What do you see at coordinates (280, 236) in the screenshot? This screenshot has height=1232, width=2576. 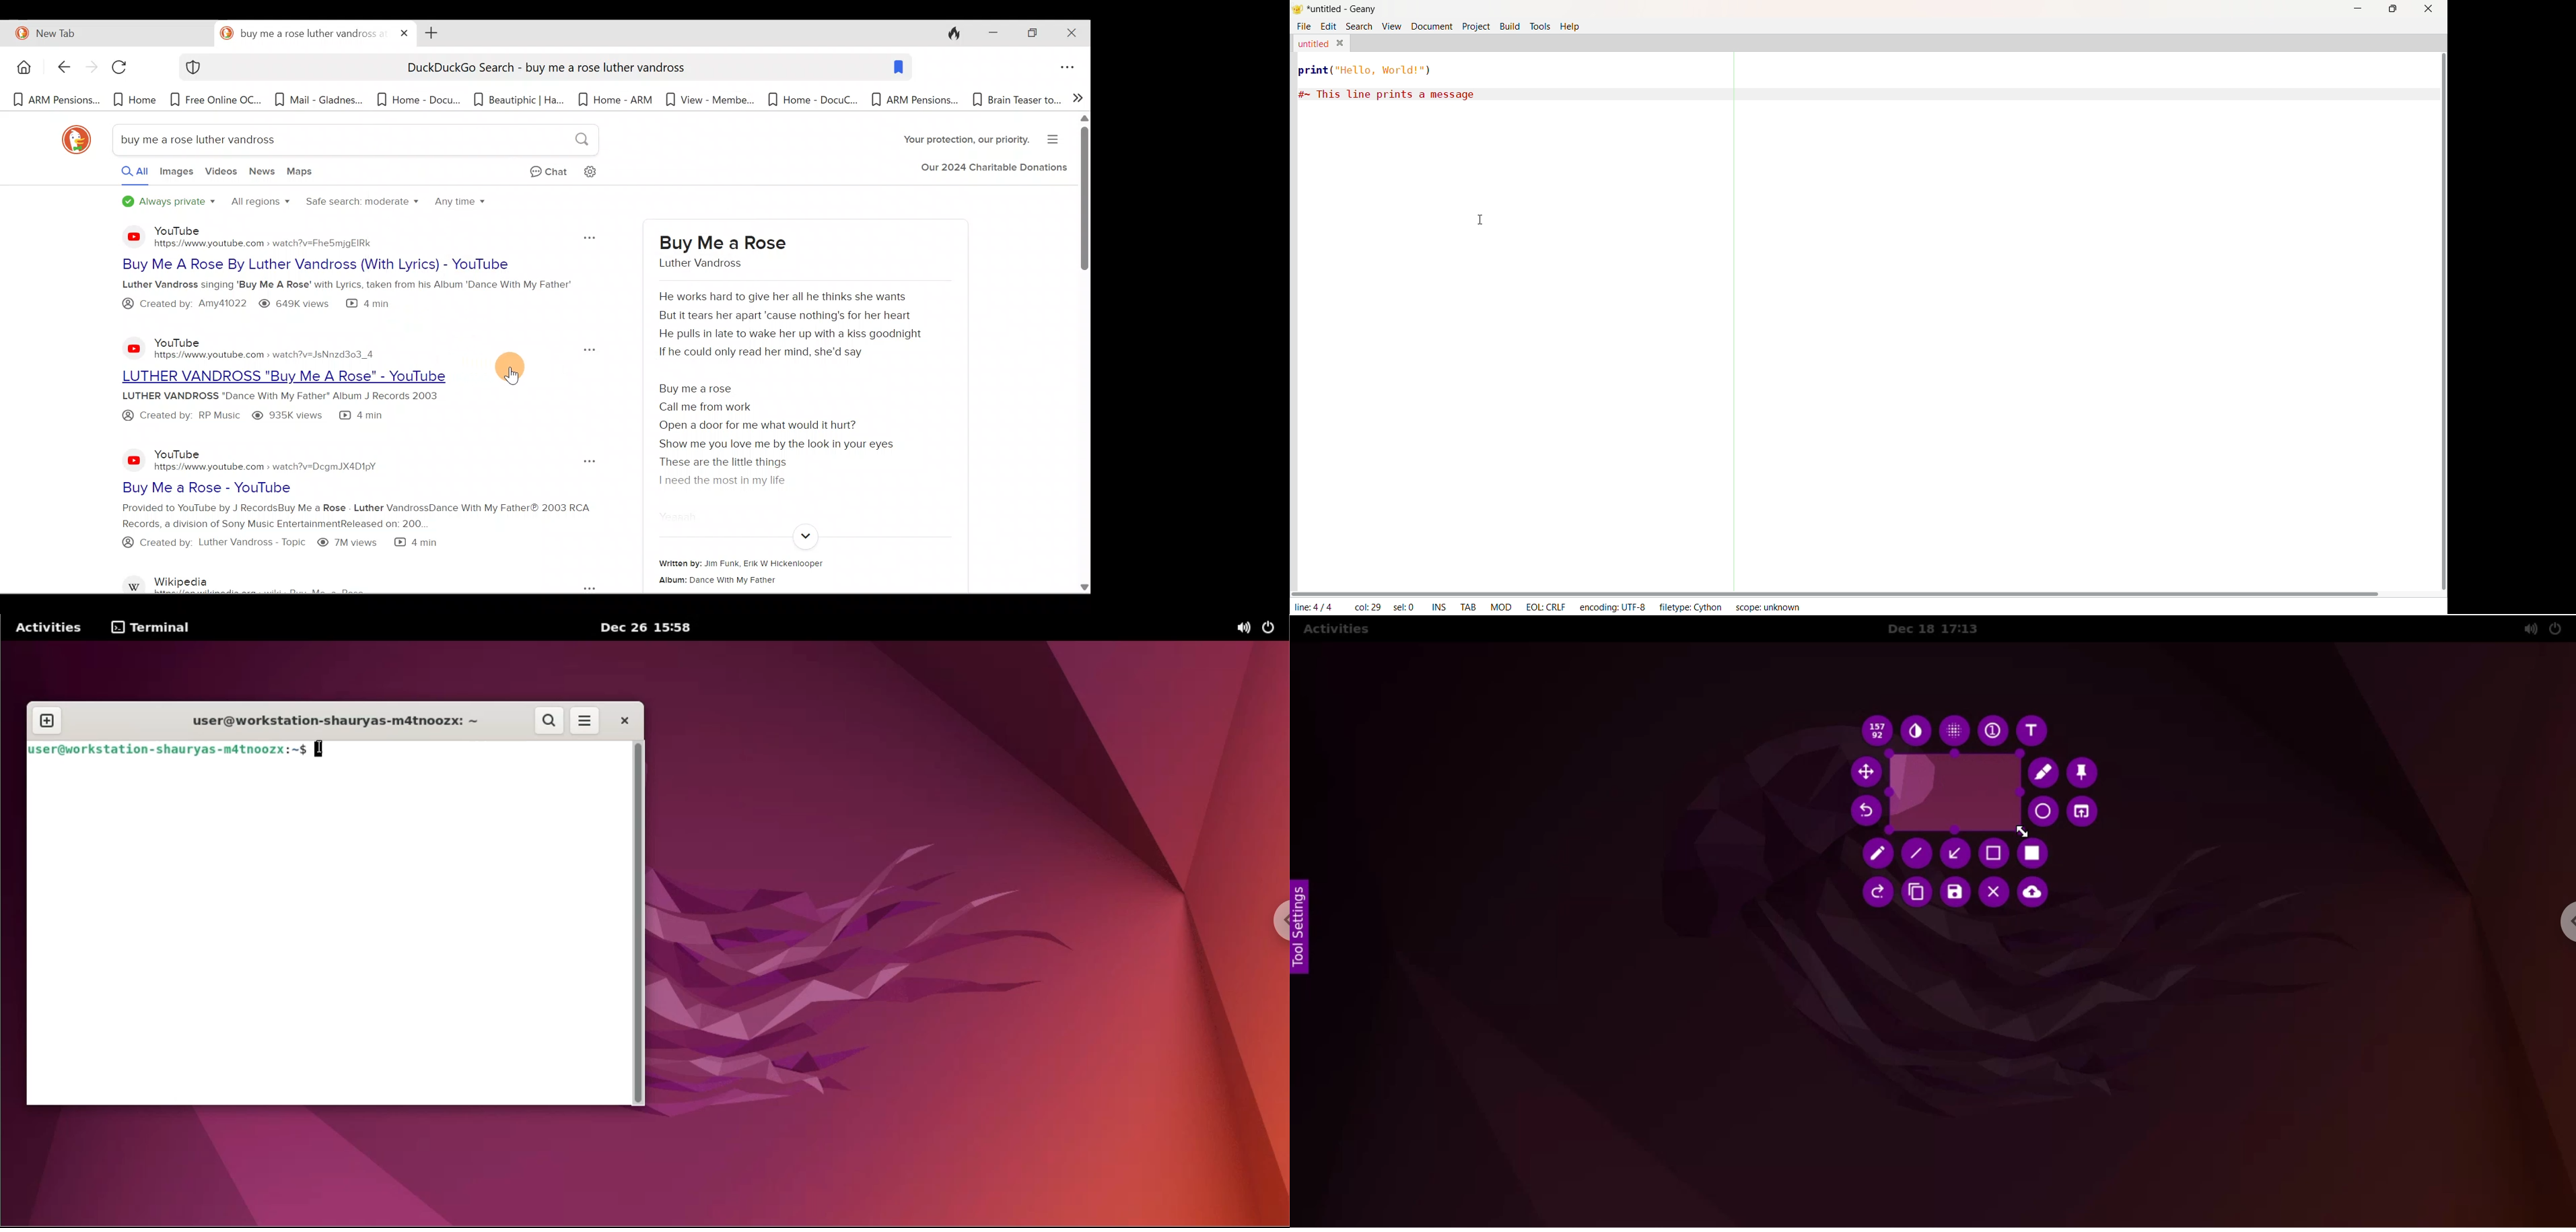 I see `YouTube - https://www.youtube.com » watch?v=Fhe5mjgEIRk` at bounding box center [280, 236].